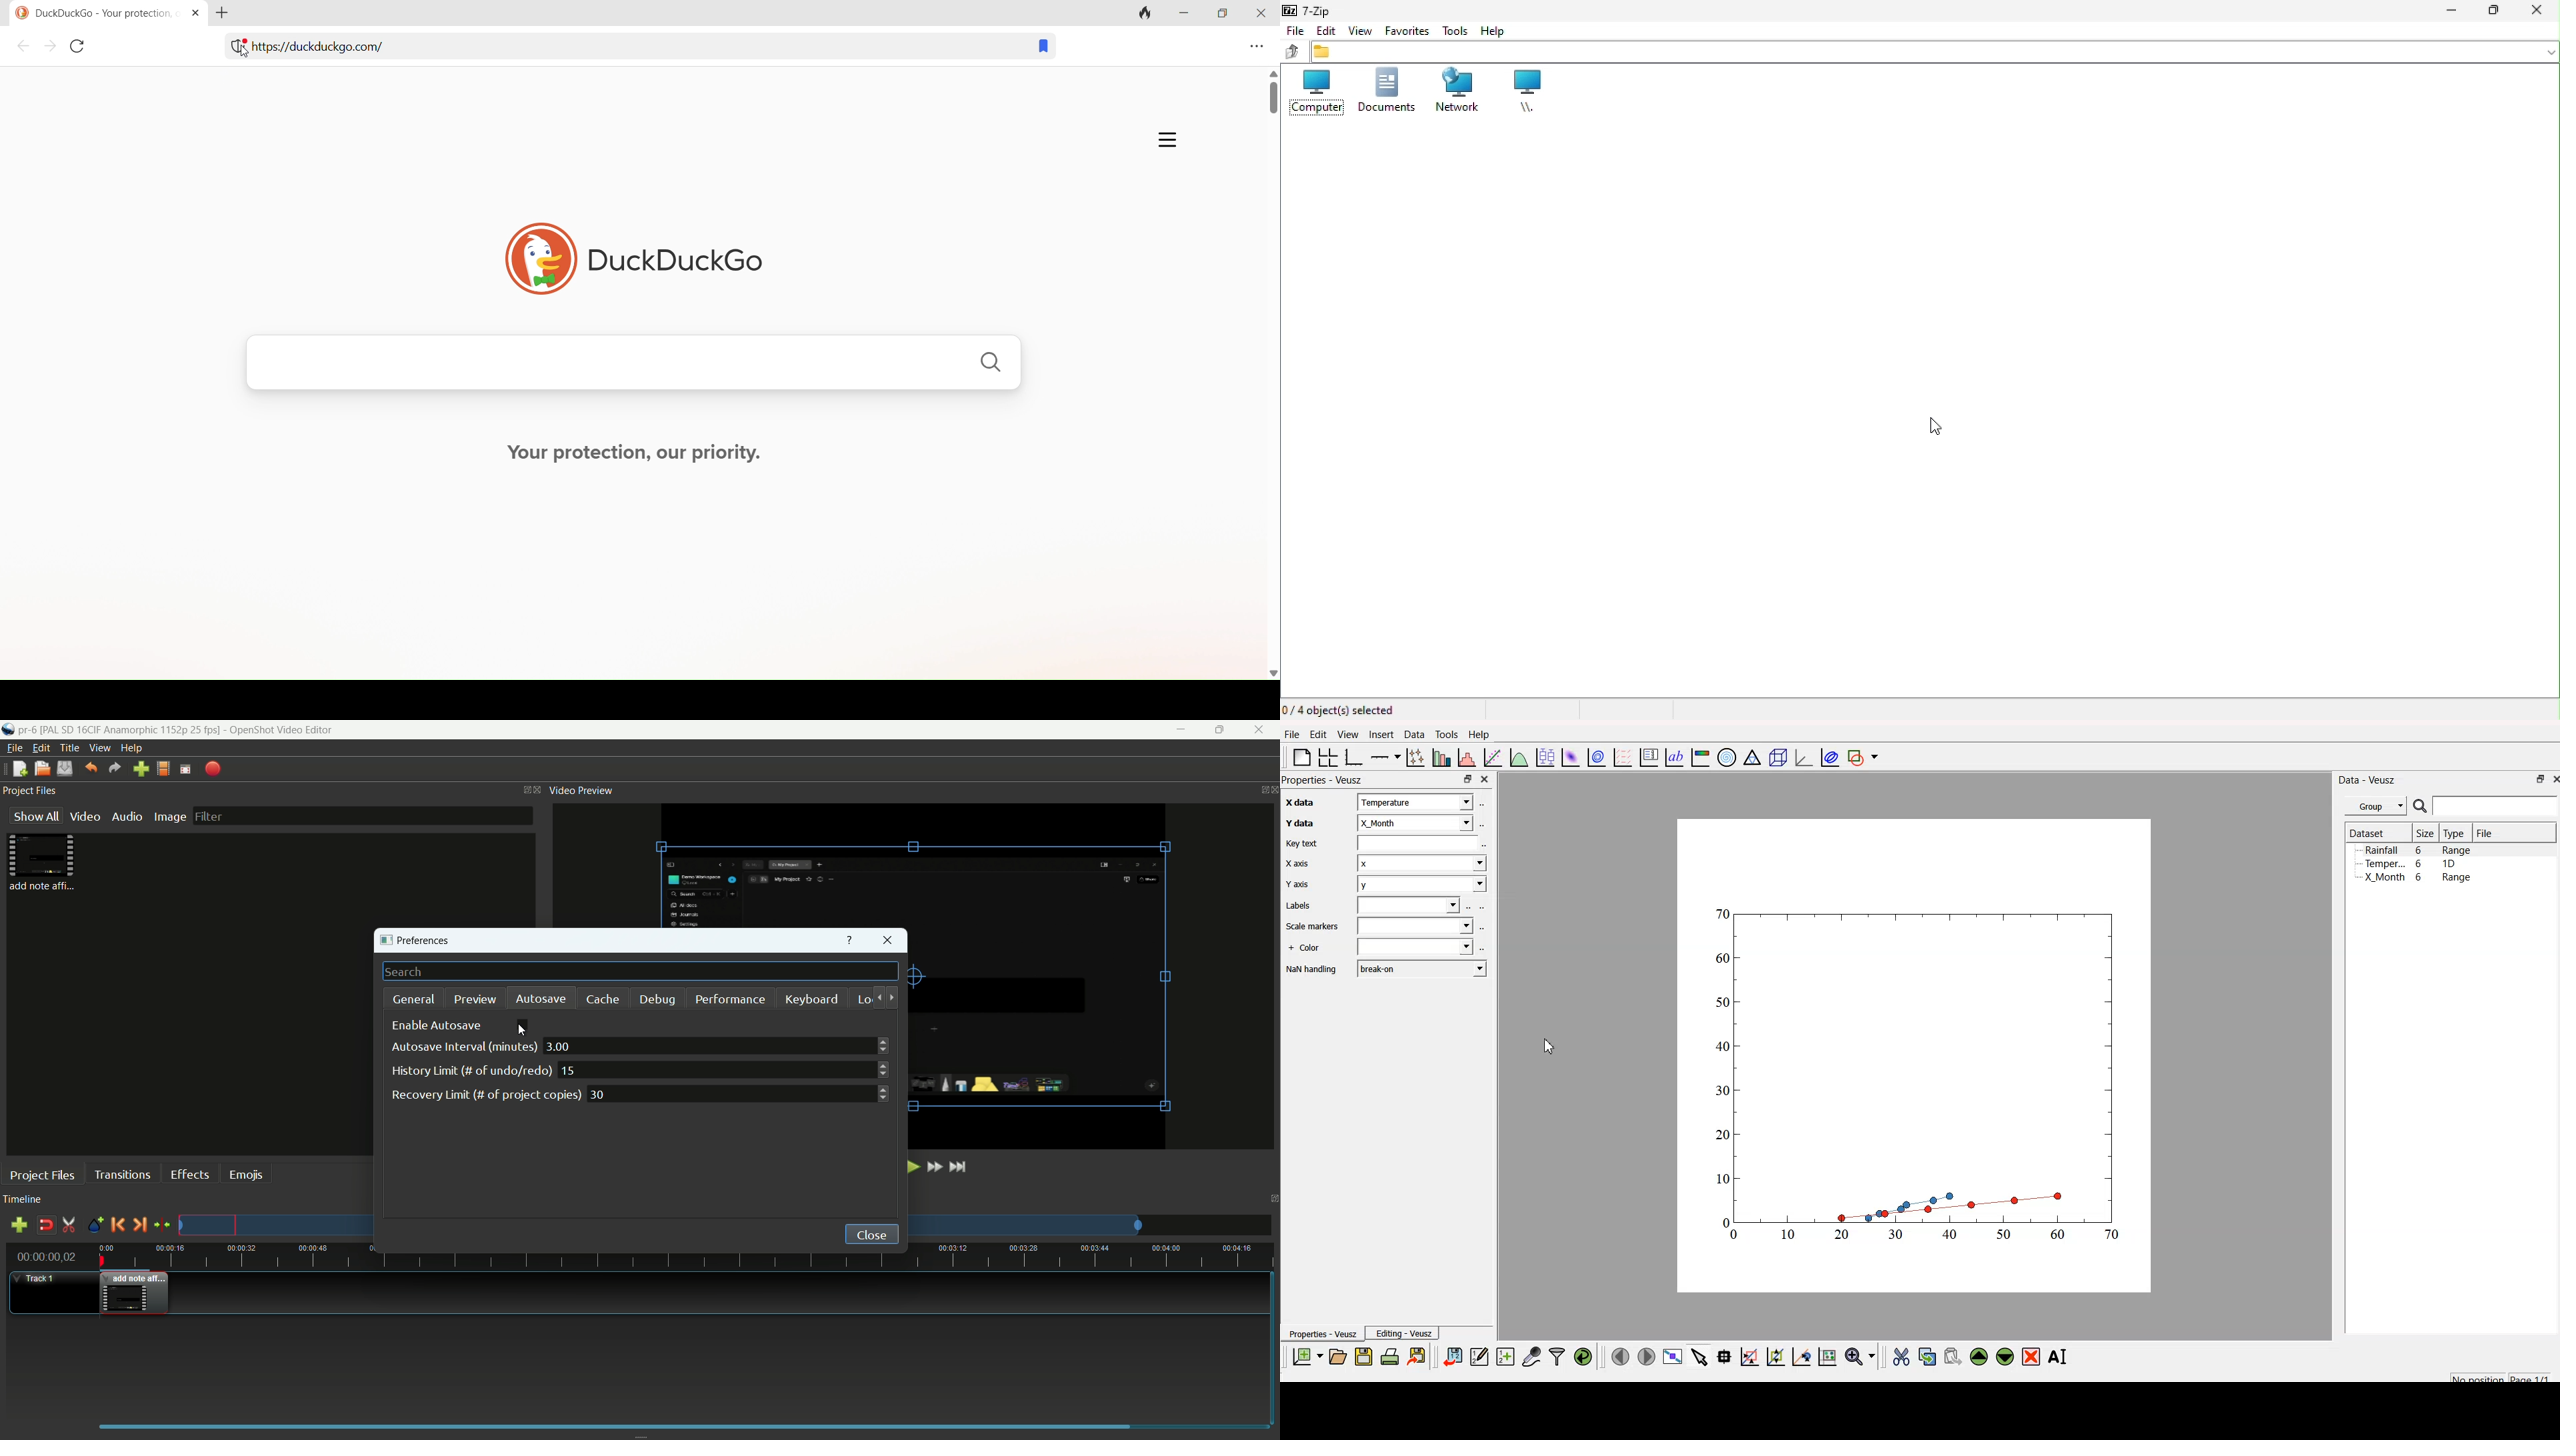 The image size is (2576, 1456). Describe the element at coordinates (1569, 757) in the screenshot. I see `plot dataset` at that location.